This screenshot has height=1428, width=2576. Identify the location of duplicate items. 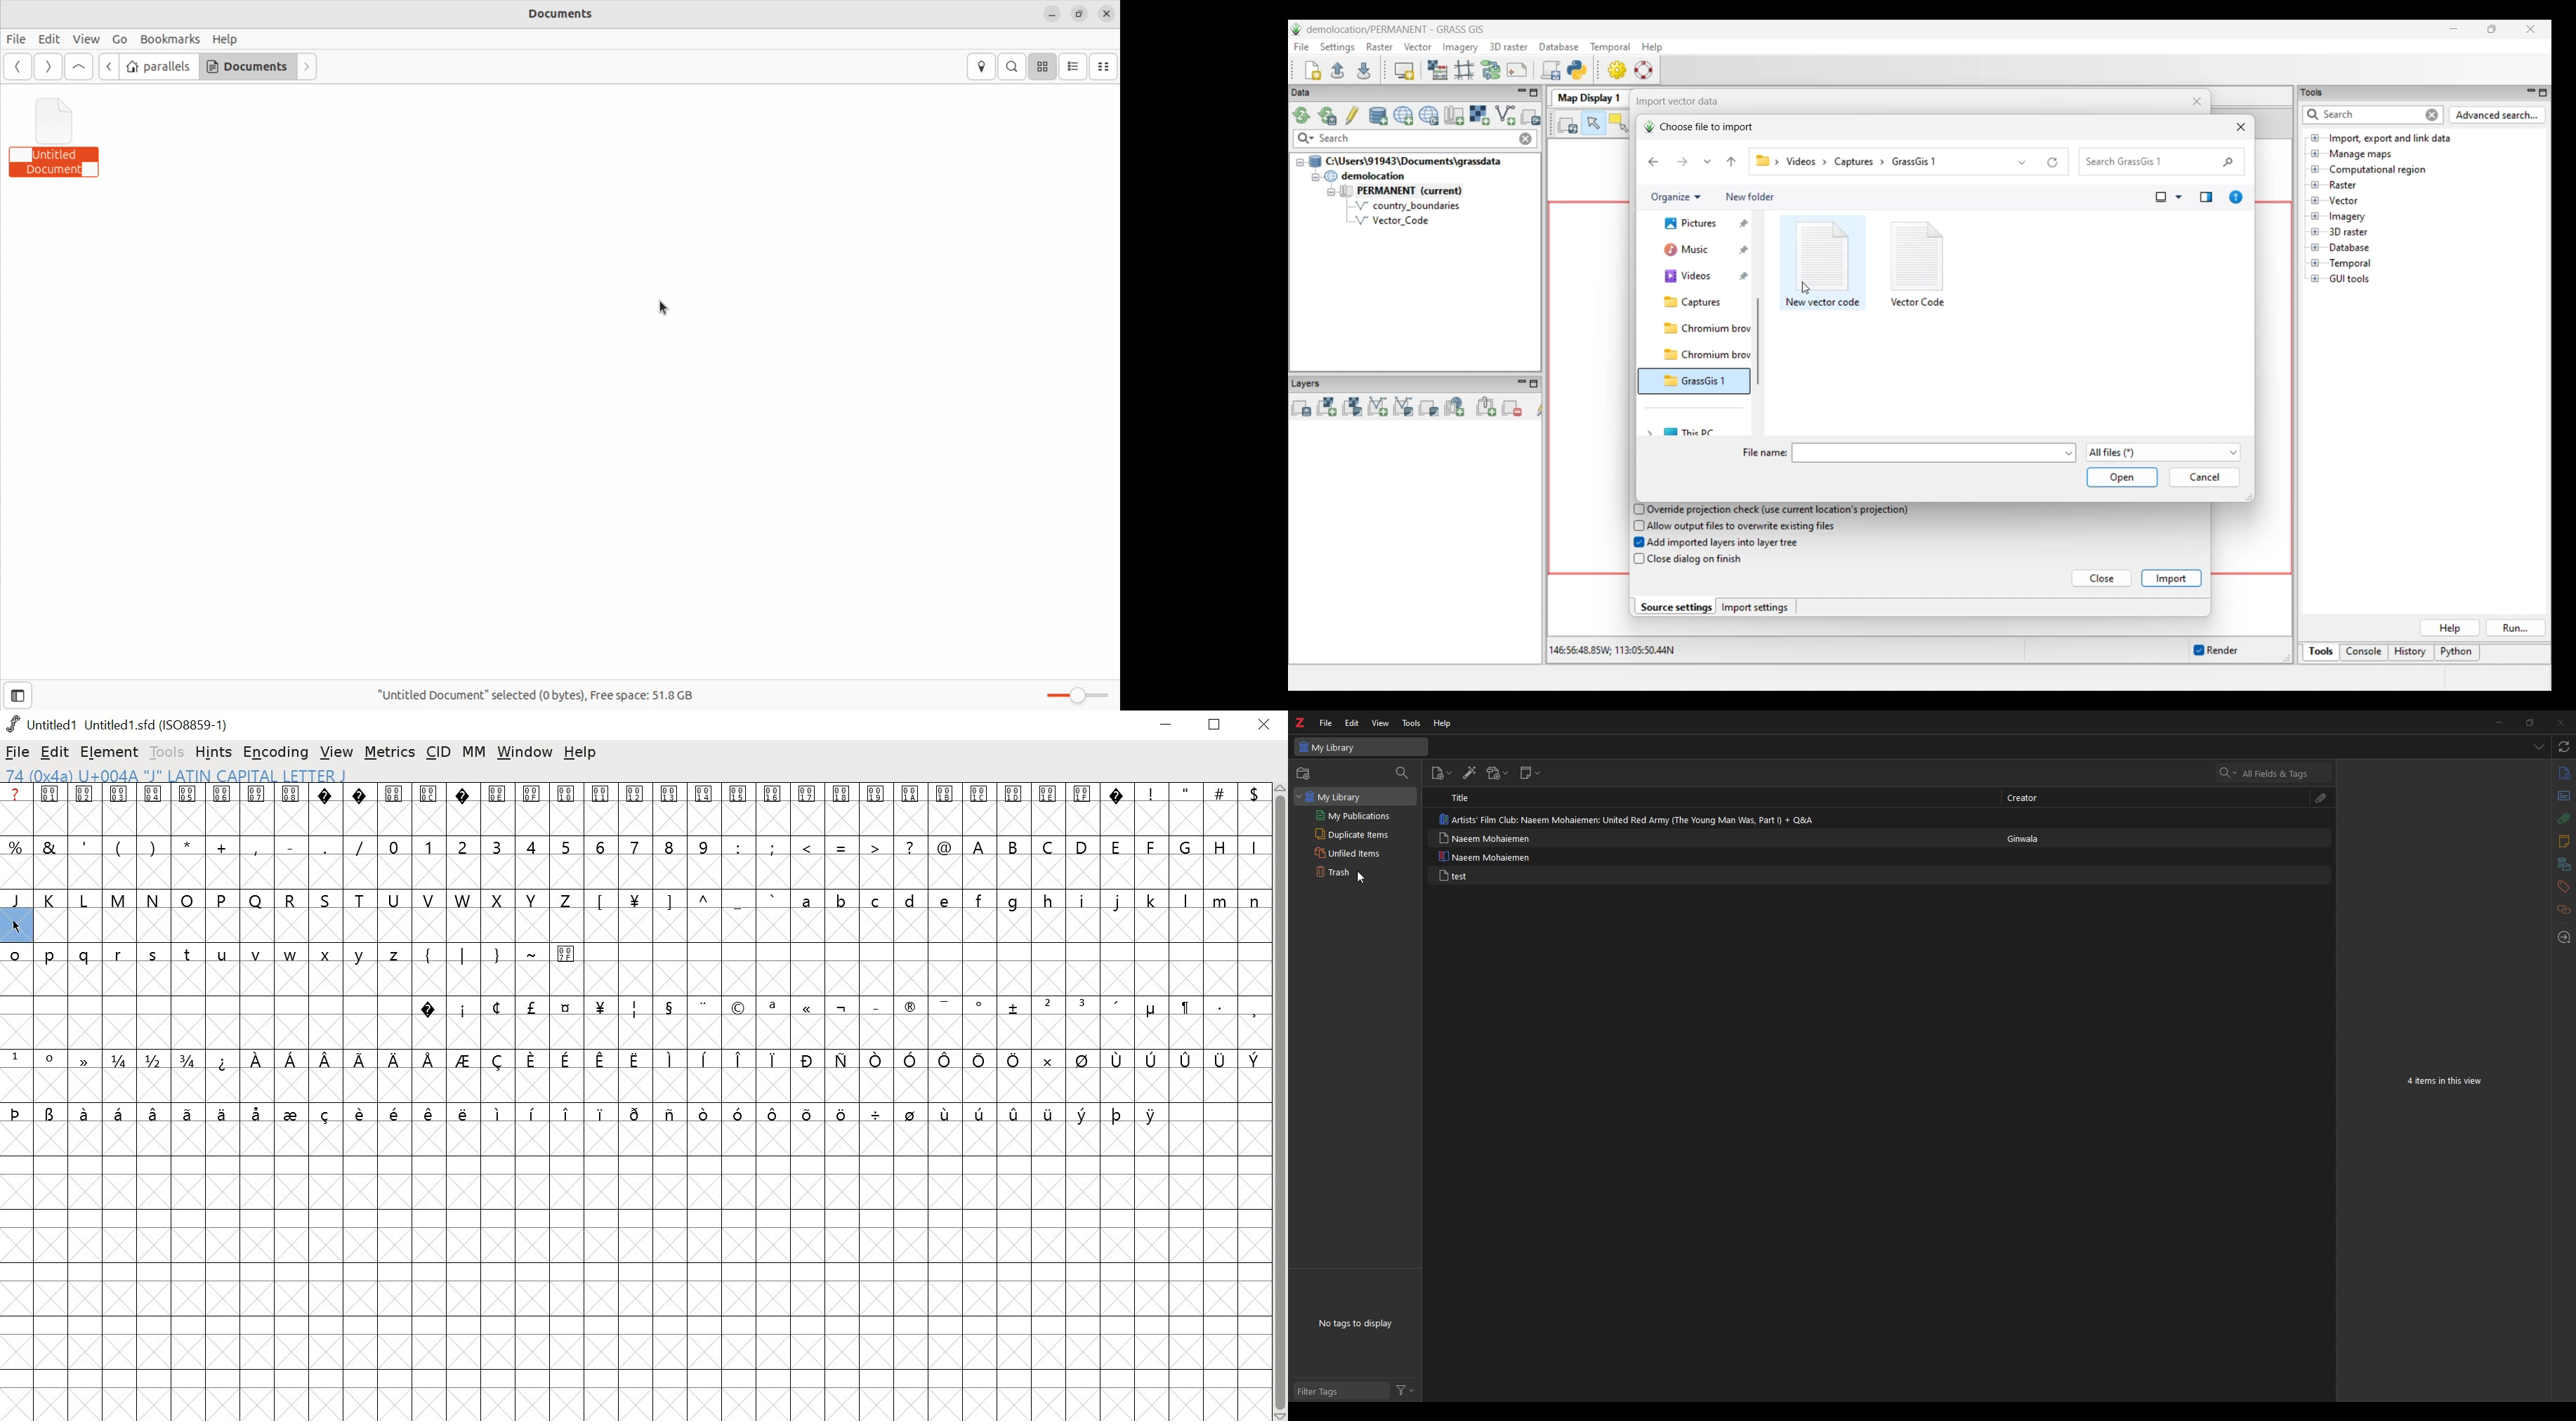
(1354, 833).